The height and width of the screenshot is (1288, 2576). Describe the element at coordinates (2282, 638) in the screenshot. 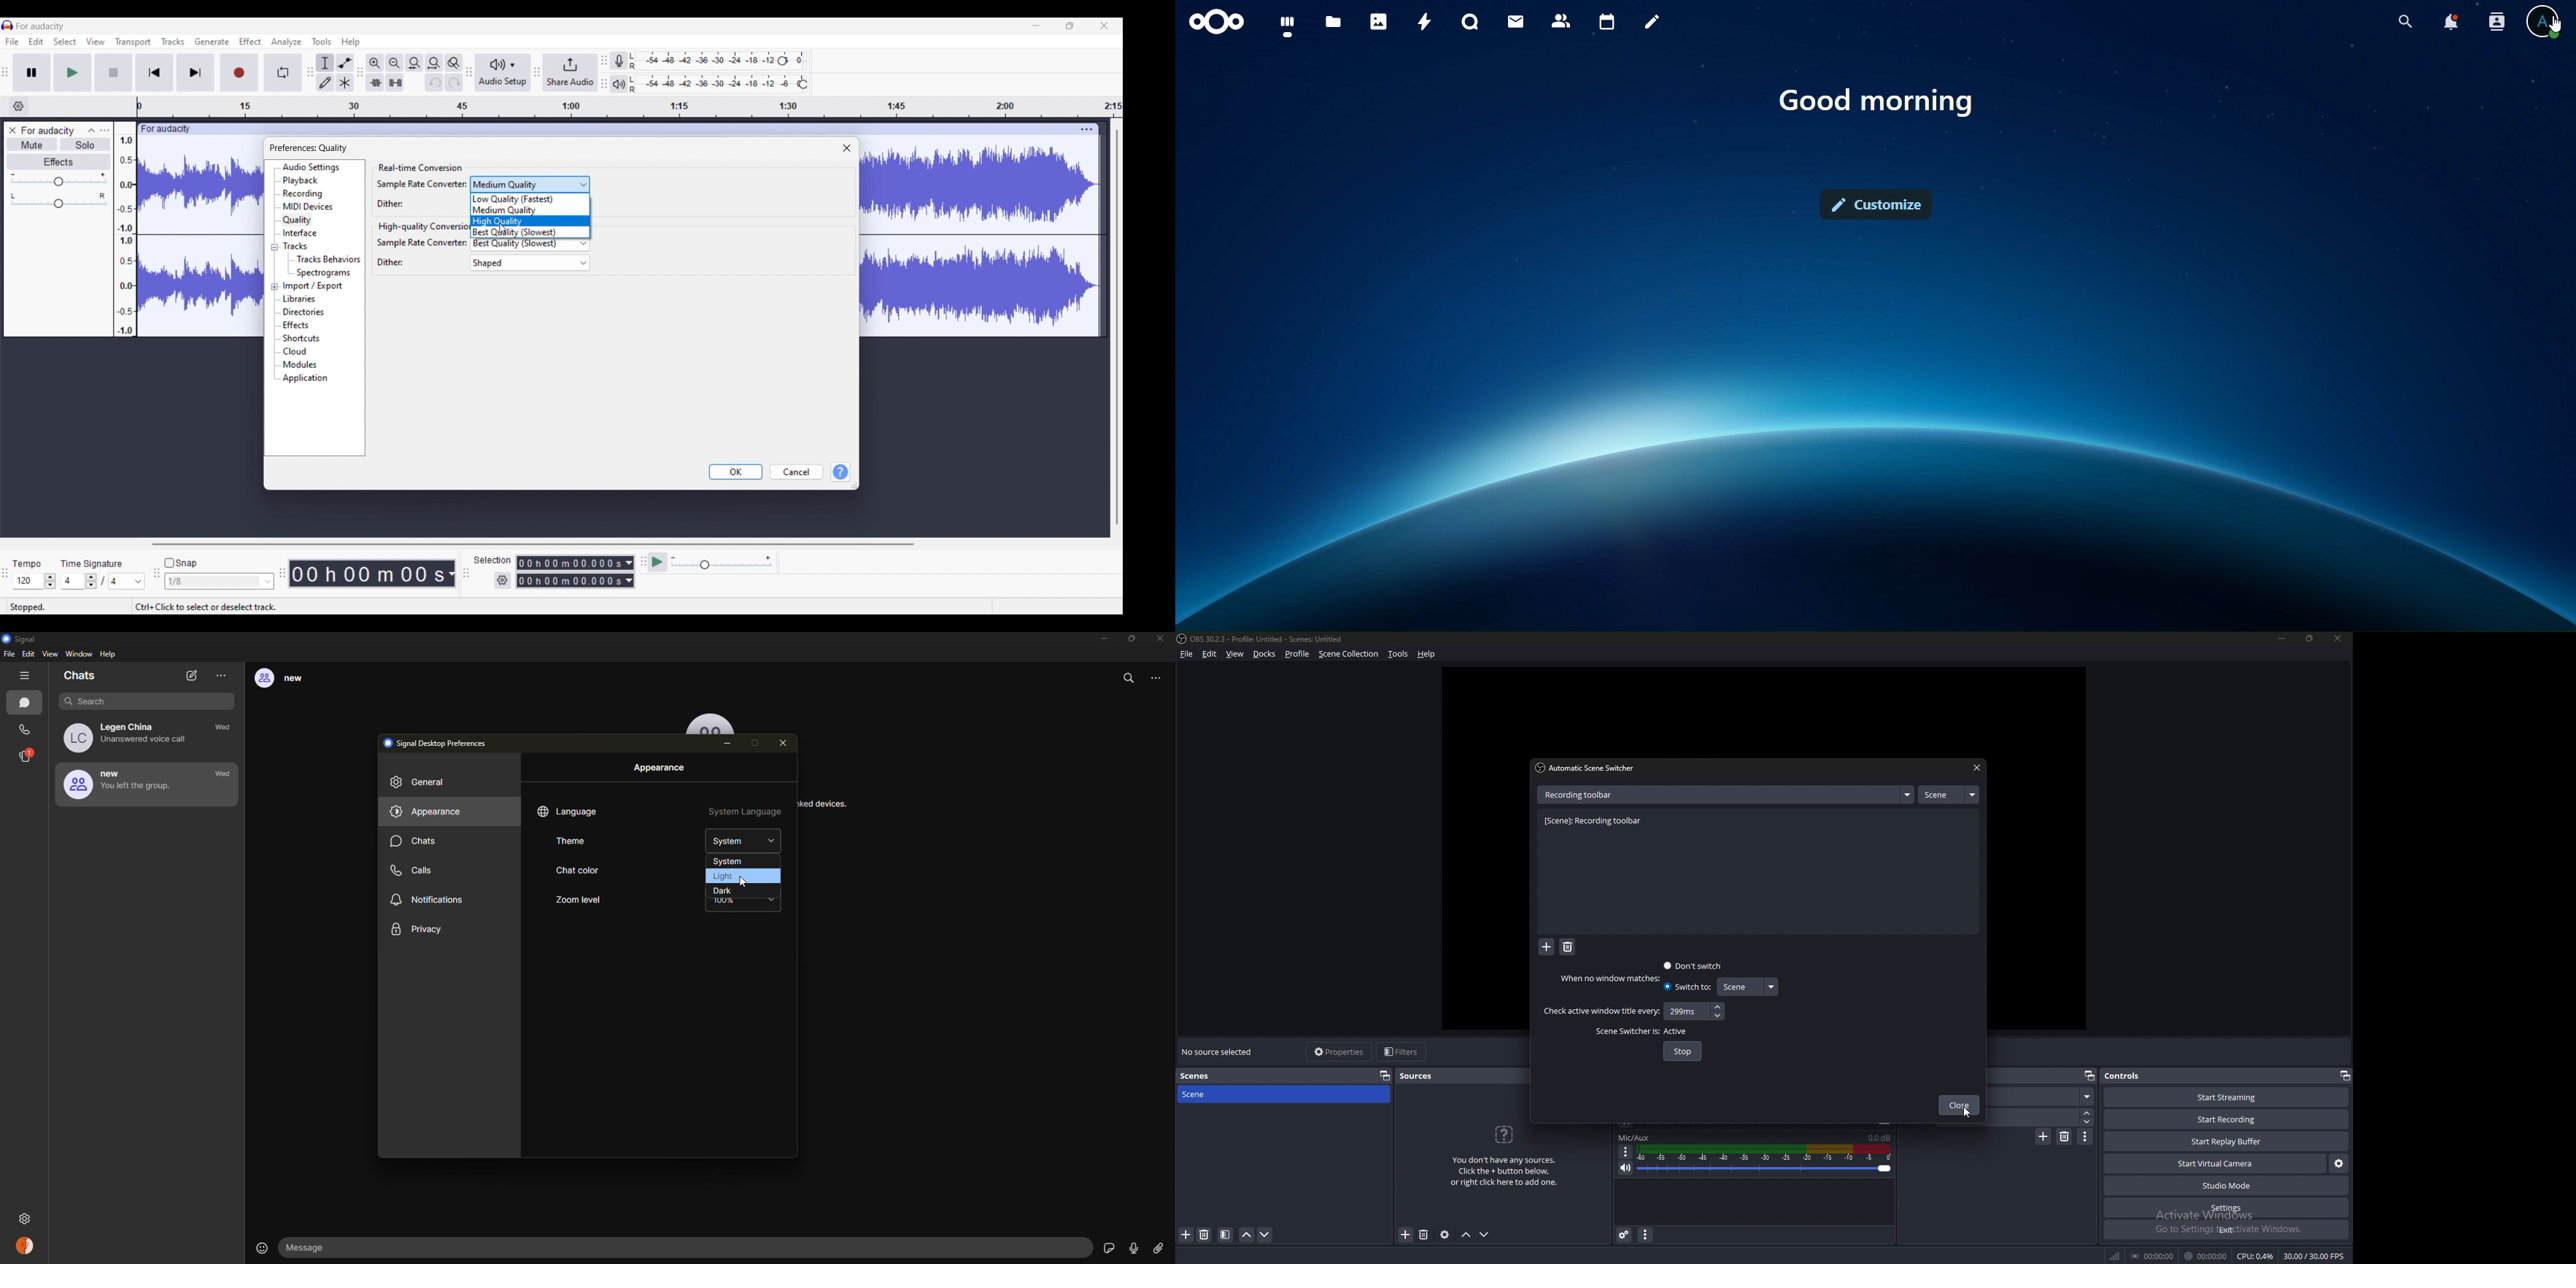

I see `minimize` at that location.